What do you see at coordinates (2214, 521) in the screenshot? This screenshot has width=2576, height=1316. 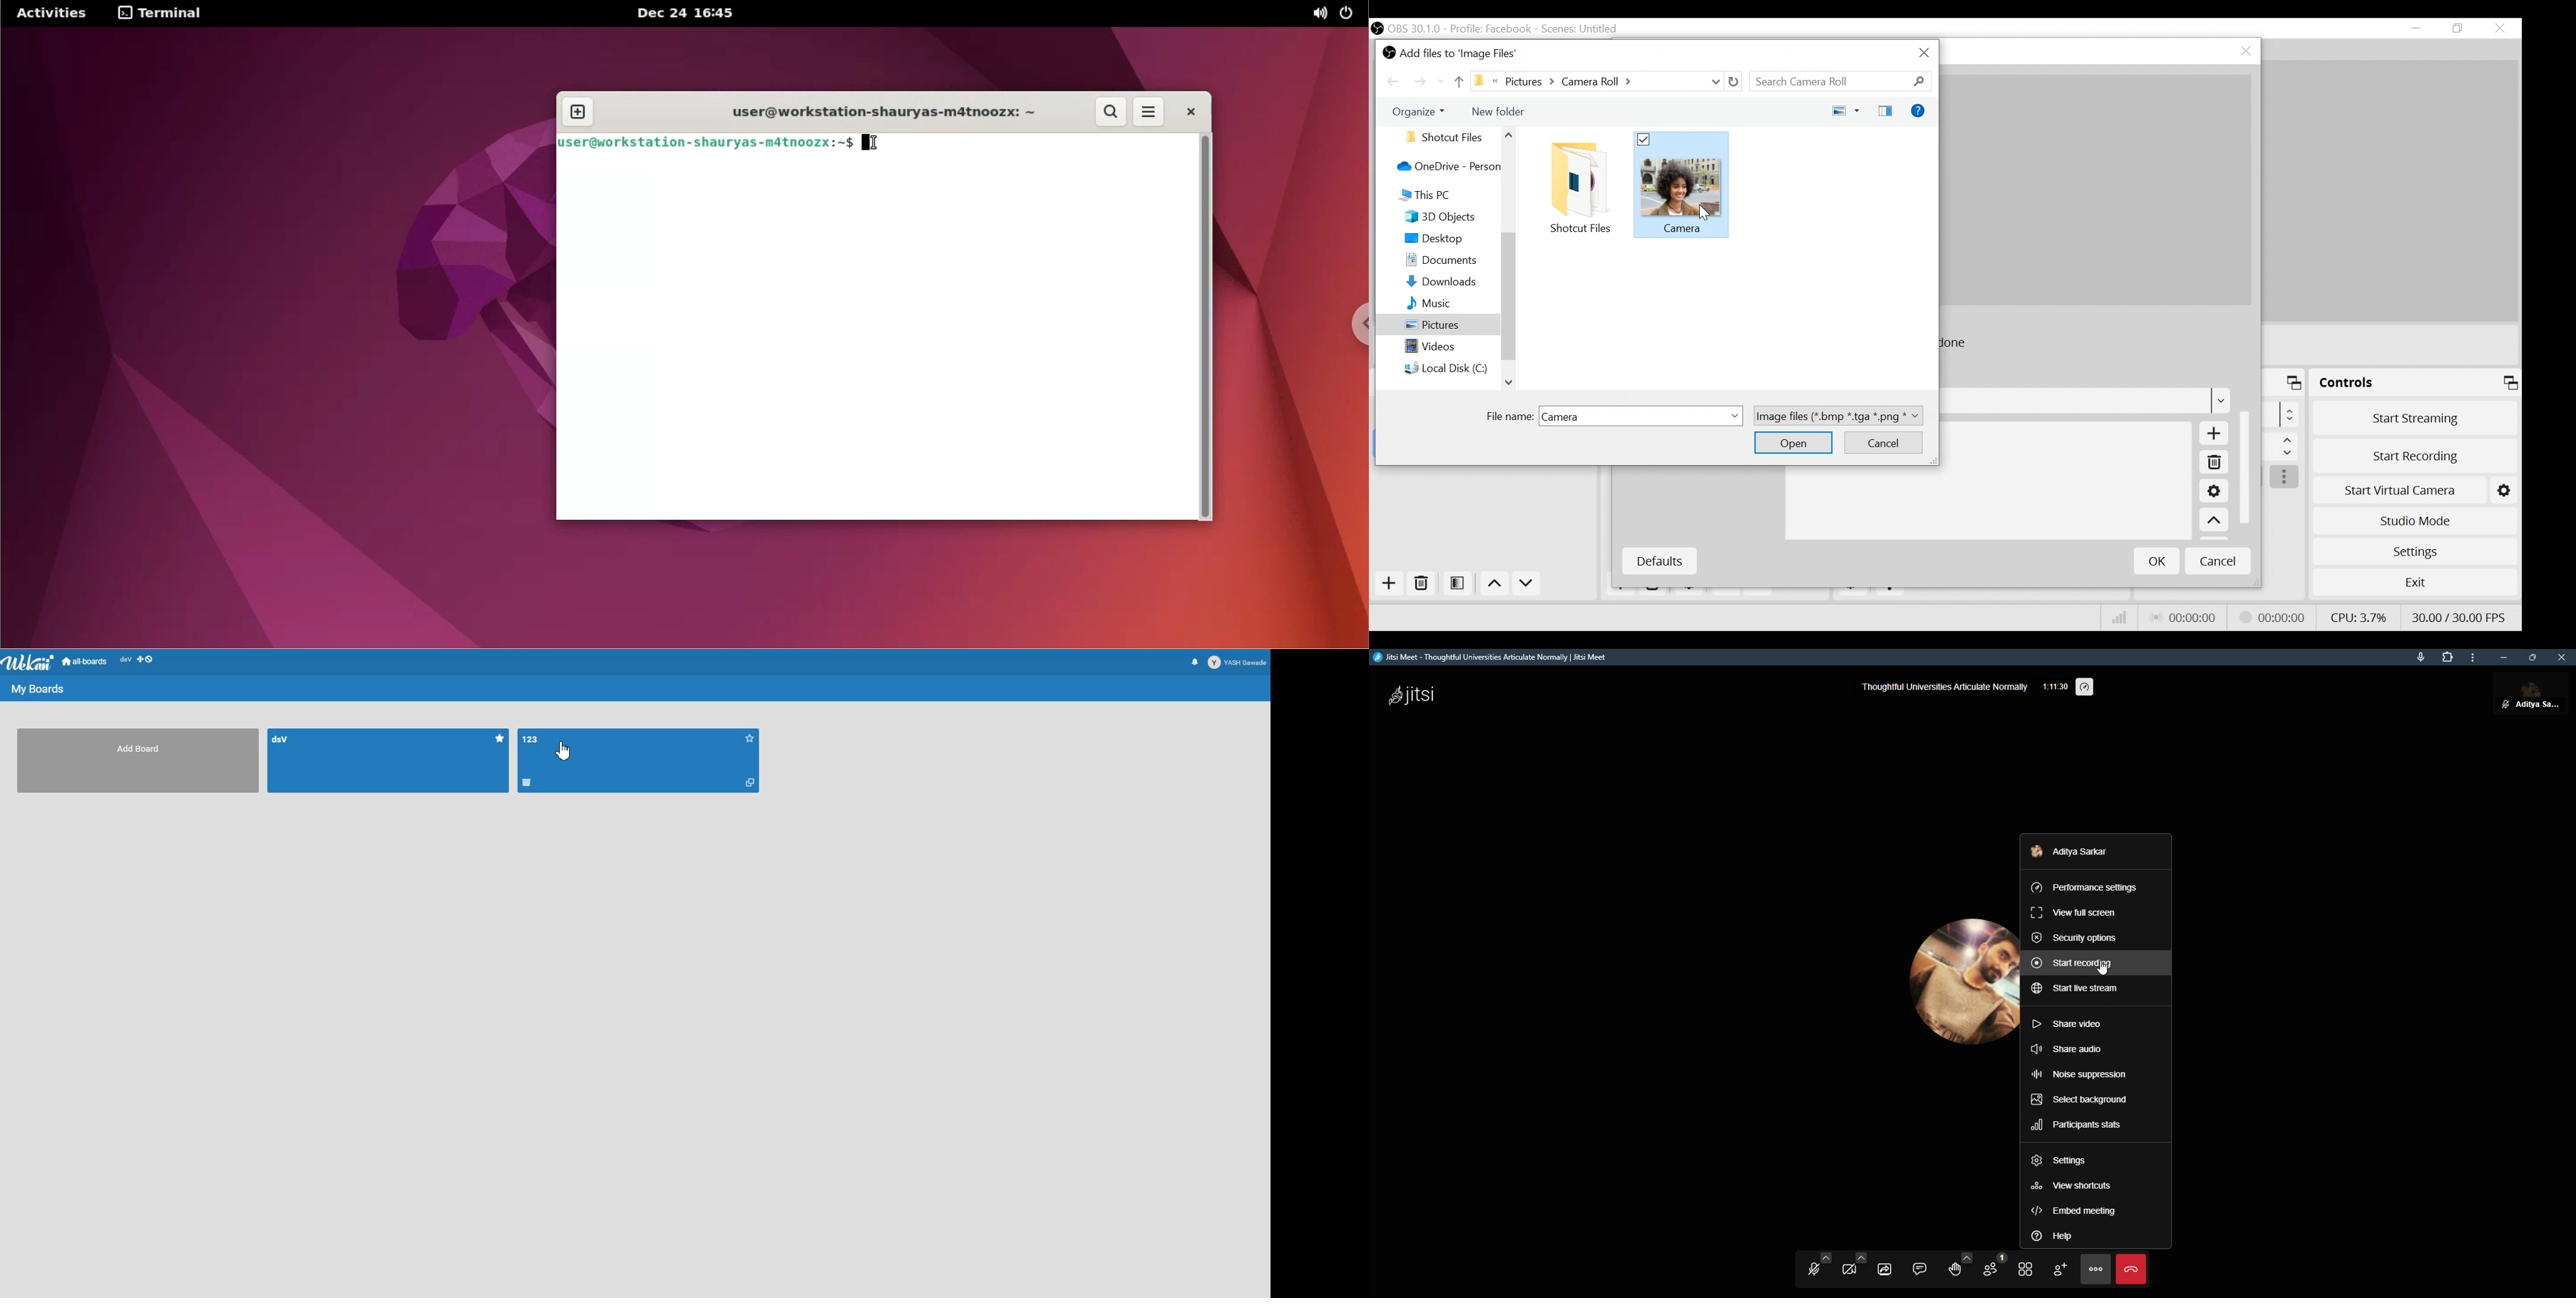 I see `Move up` at bounding box center [2214, 521].